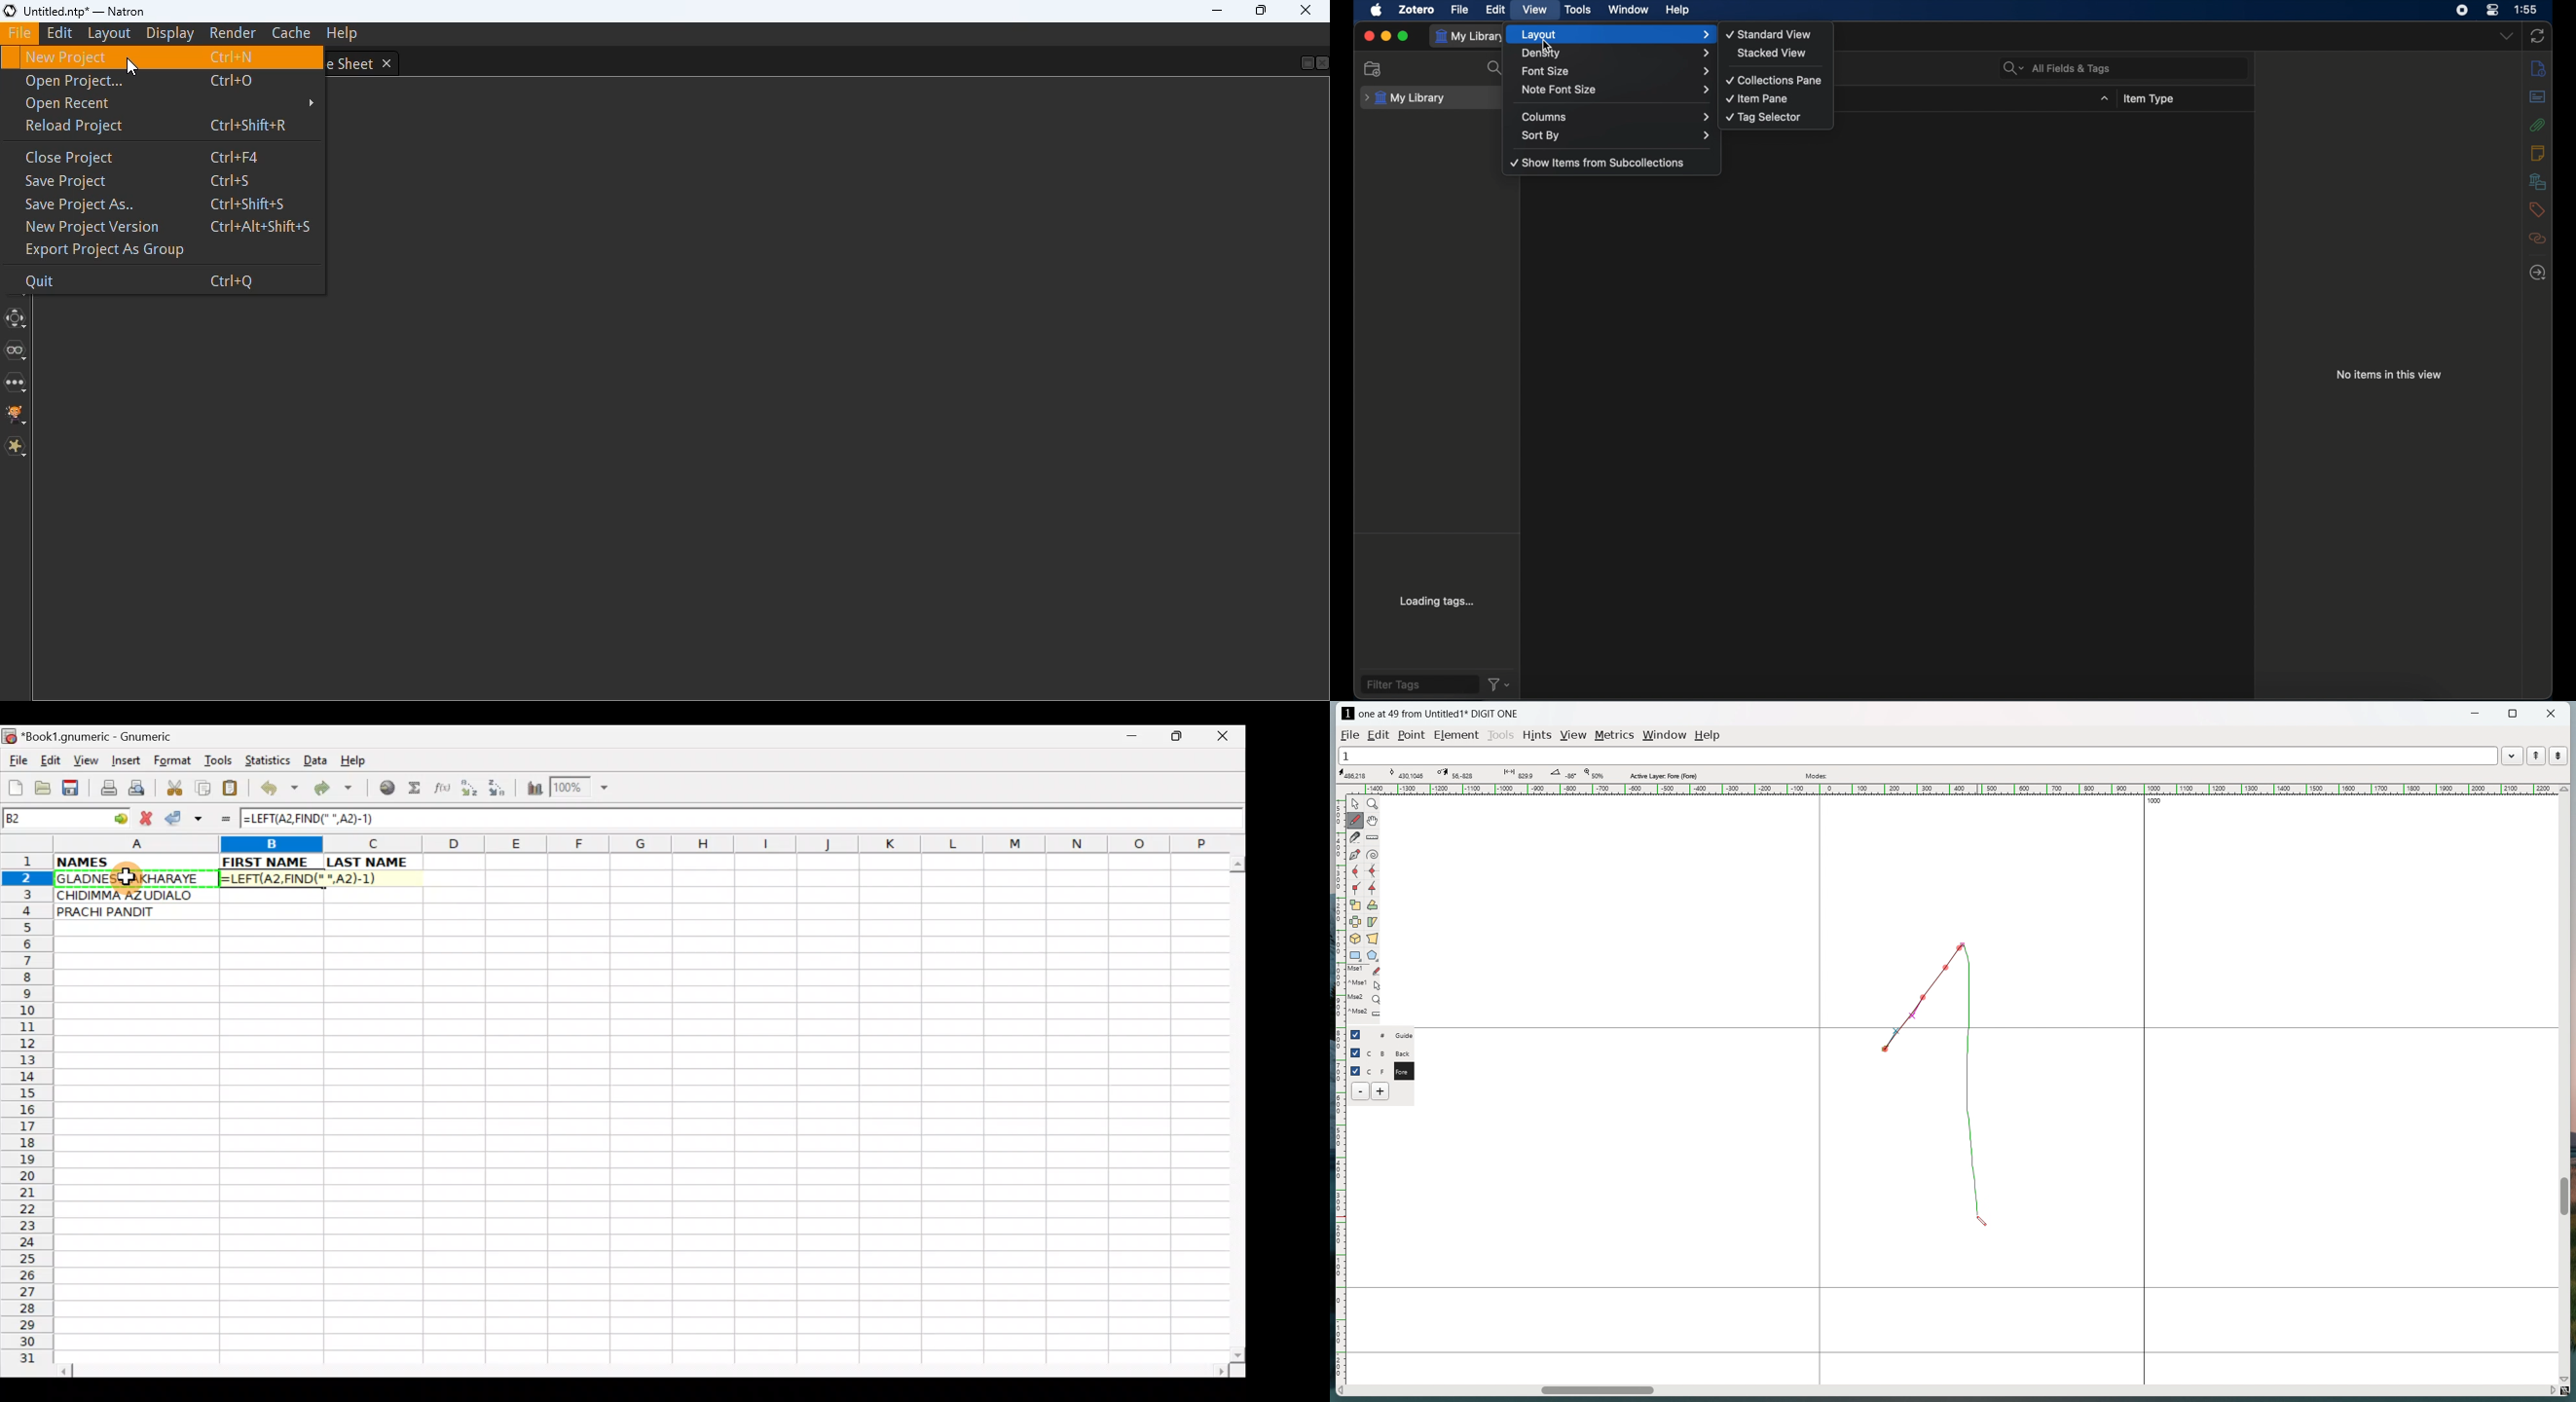 This screenshot has height=1428, width=2576. What do you see at coordinates (134, 878) in the screenshot?
I see `GLADNESS AKHARAYE` at bounding box center [134, 878].